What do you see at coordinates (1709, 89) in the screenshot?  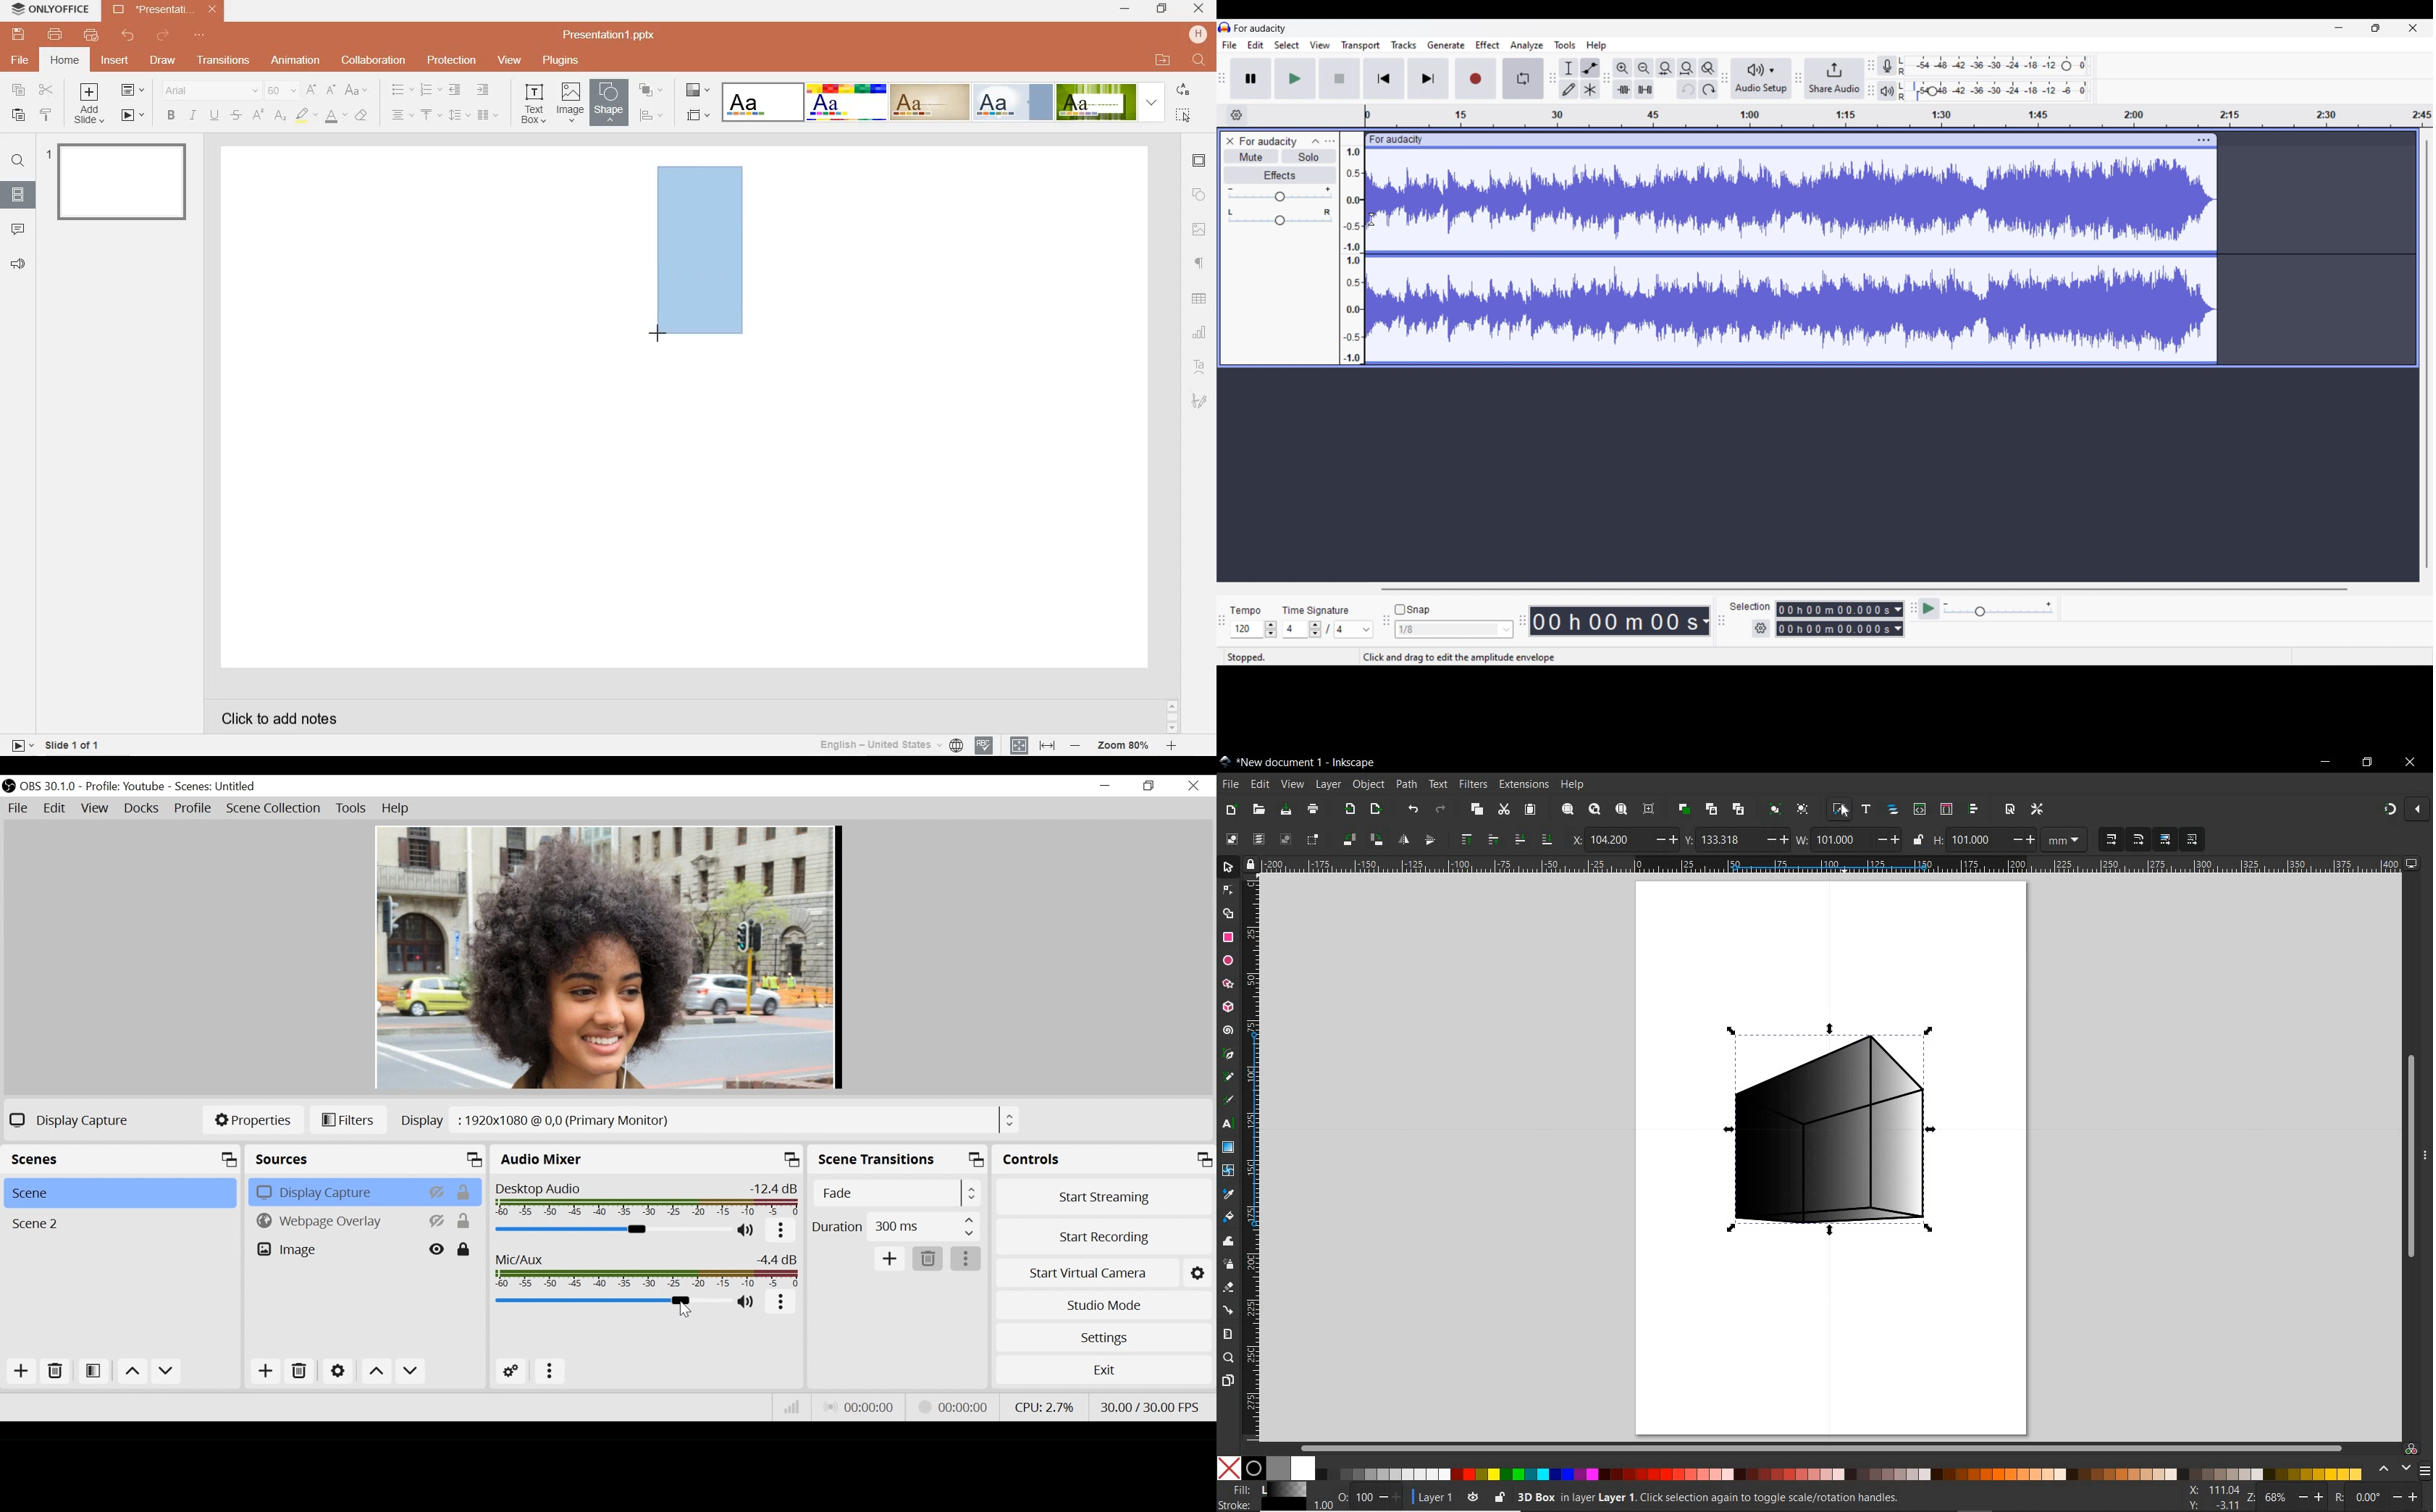 I see `Redo` at bounding box center [1709, 89].